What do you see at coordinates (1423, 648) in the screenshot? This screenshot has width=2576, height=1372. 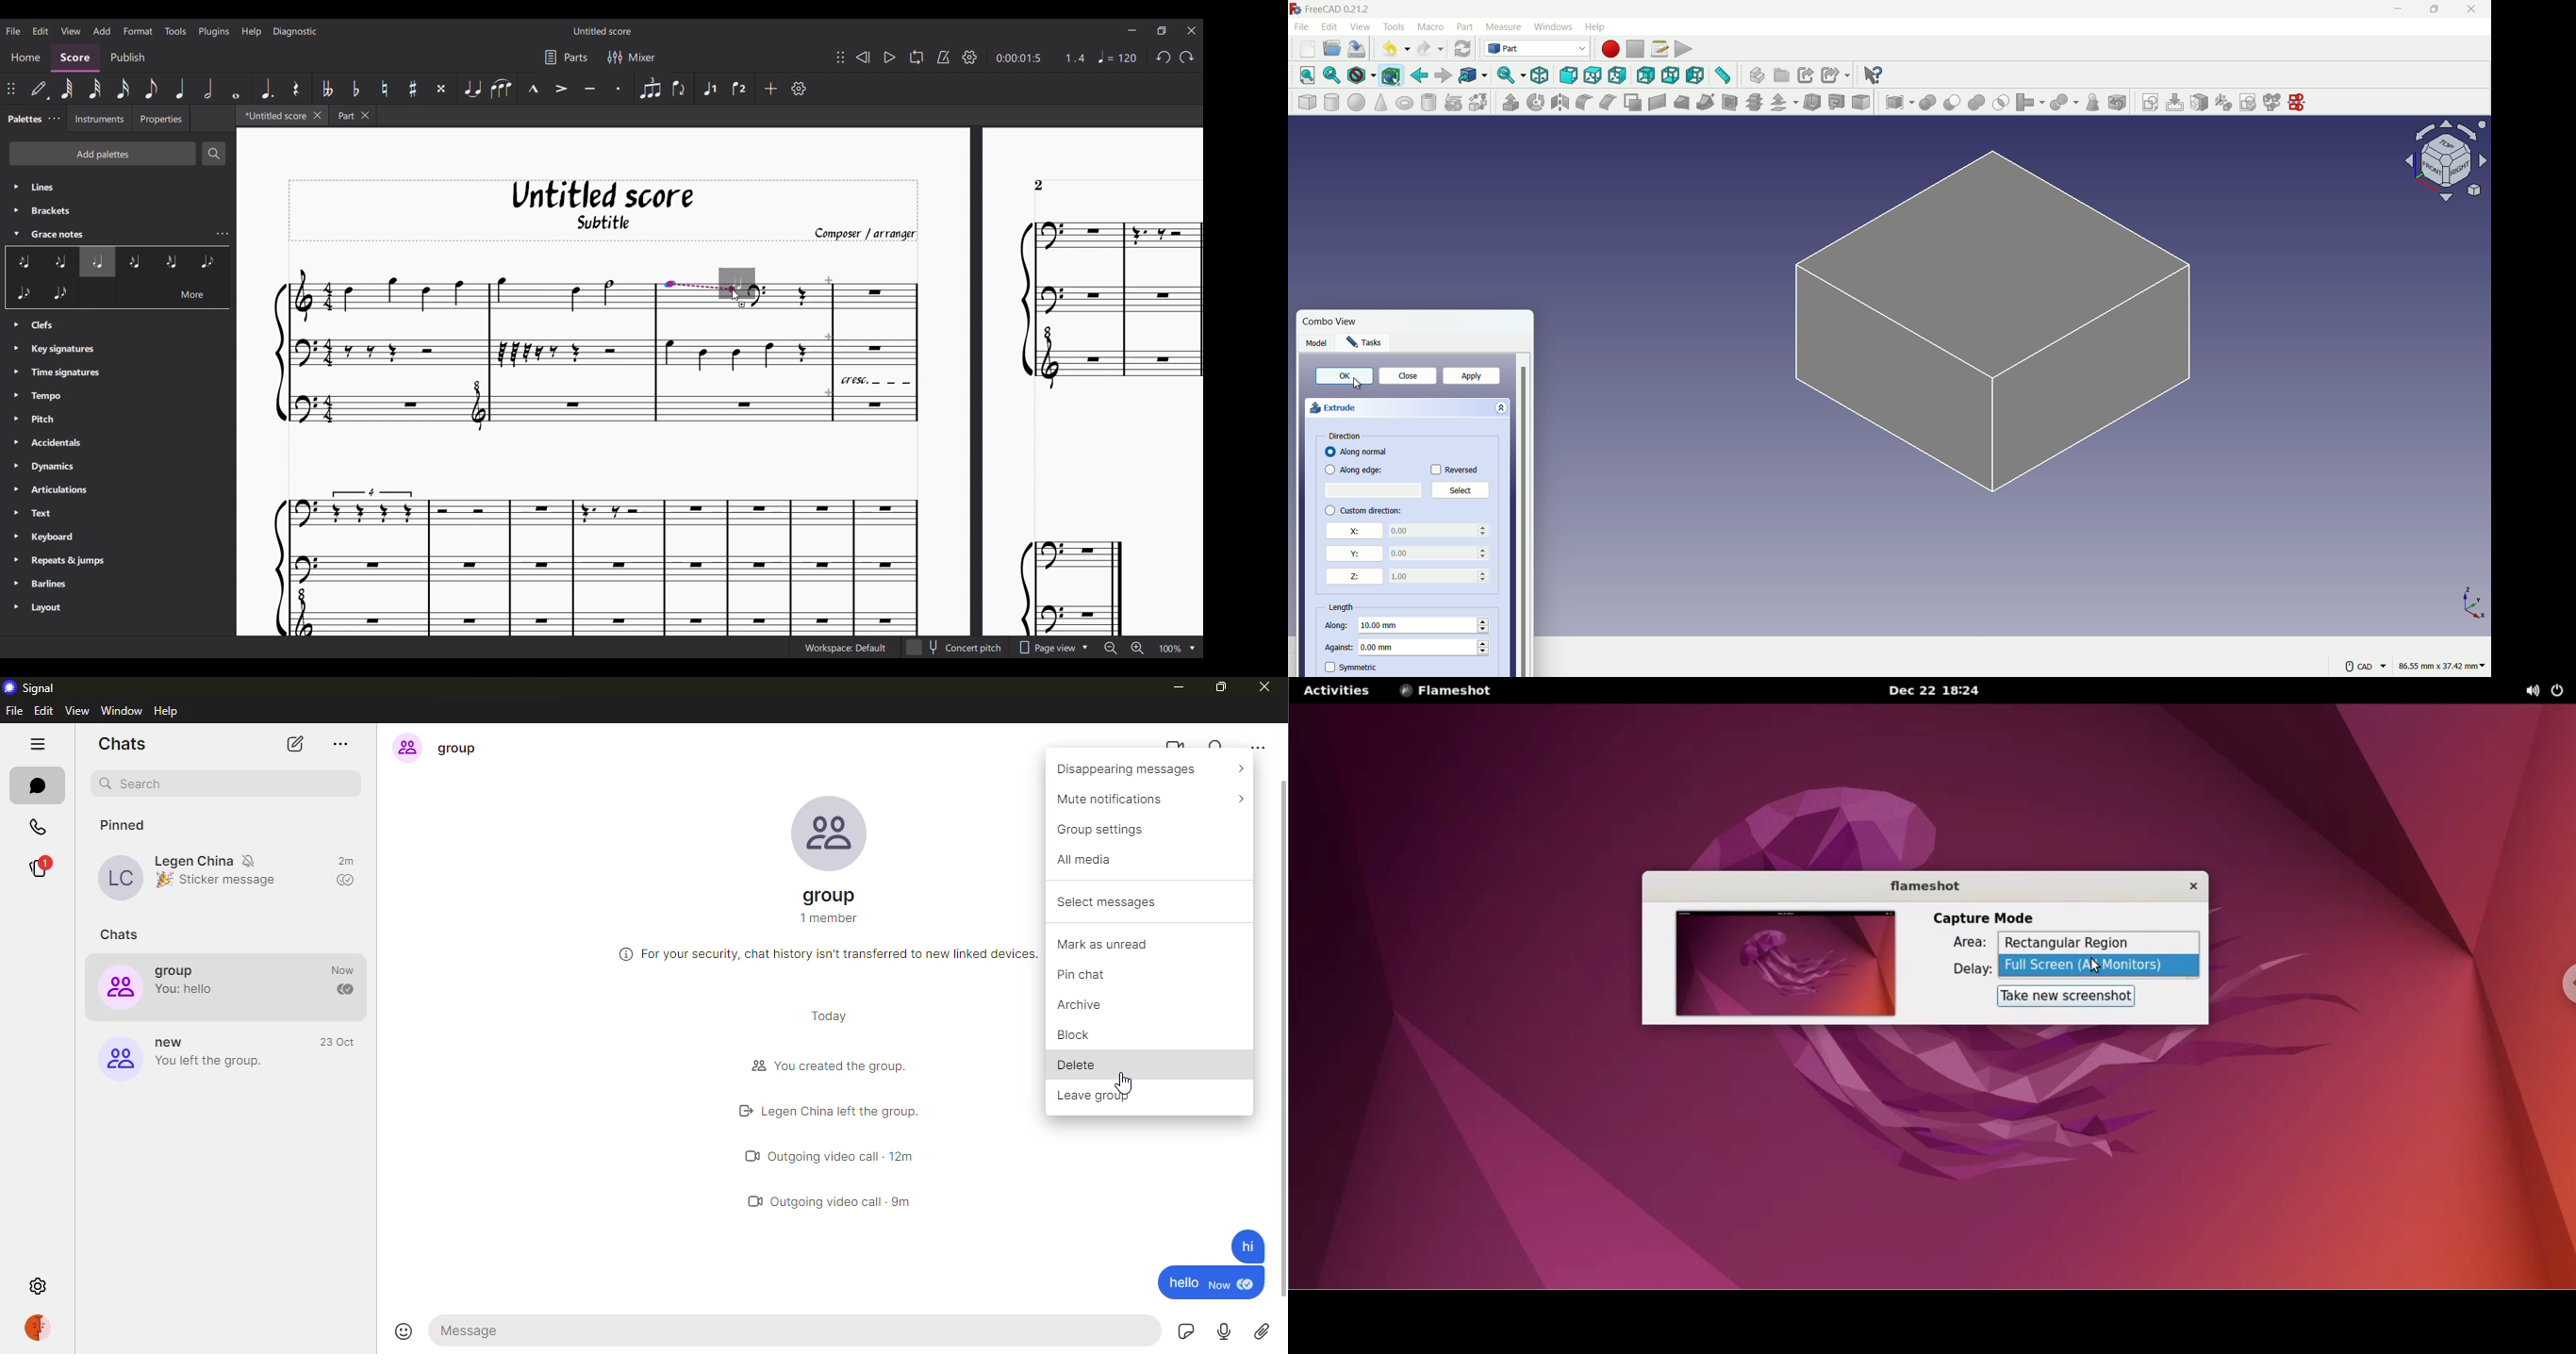 I see `0.00 mm` at bounding box center [1423, 648].